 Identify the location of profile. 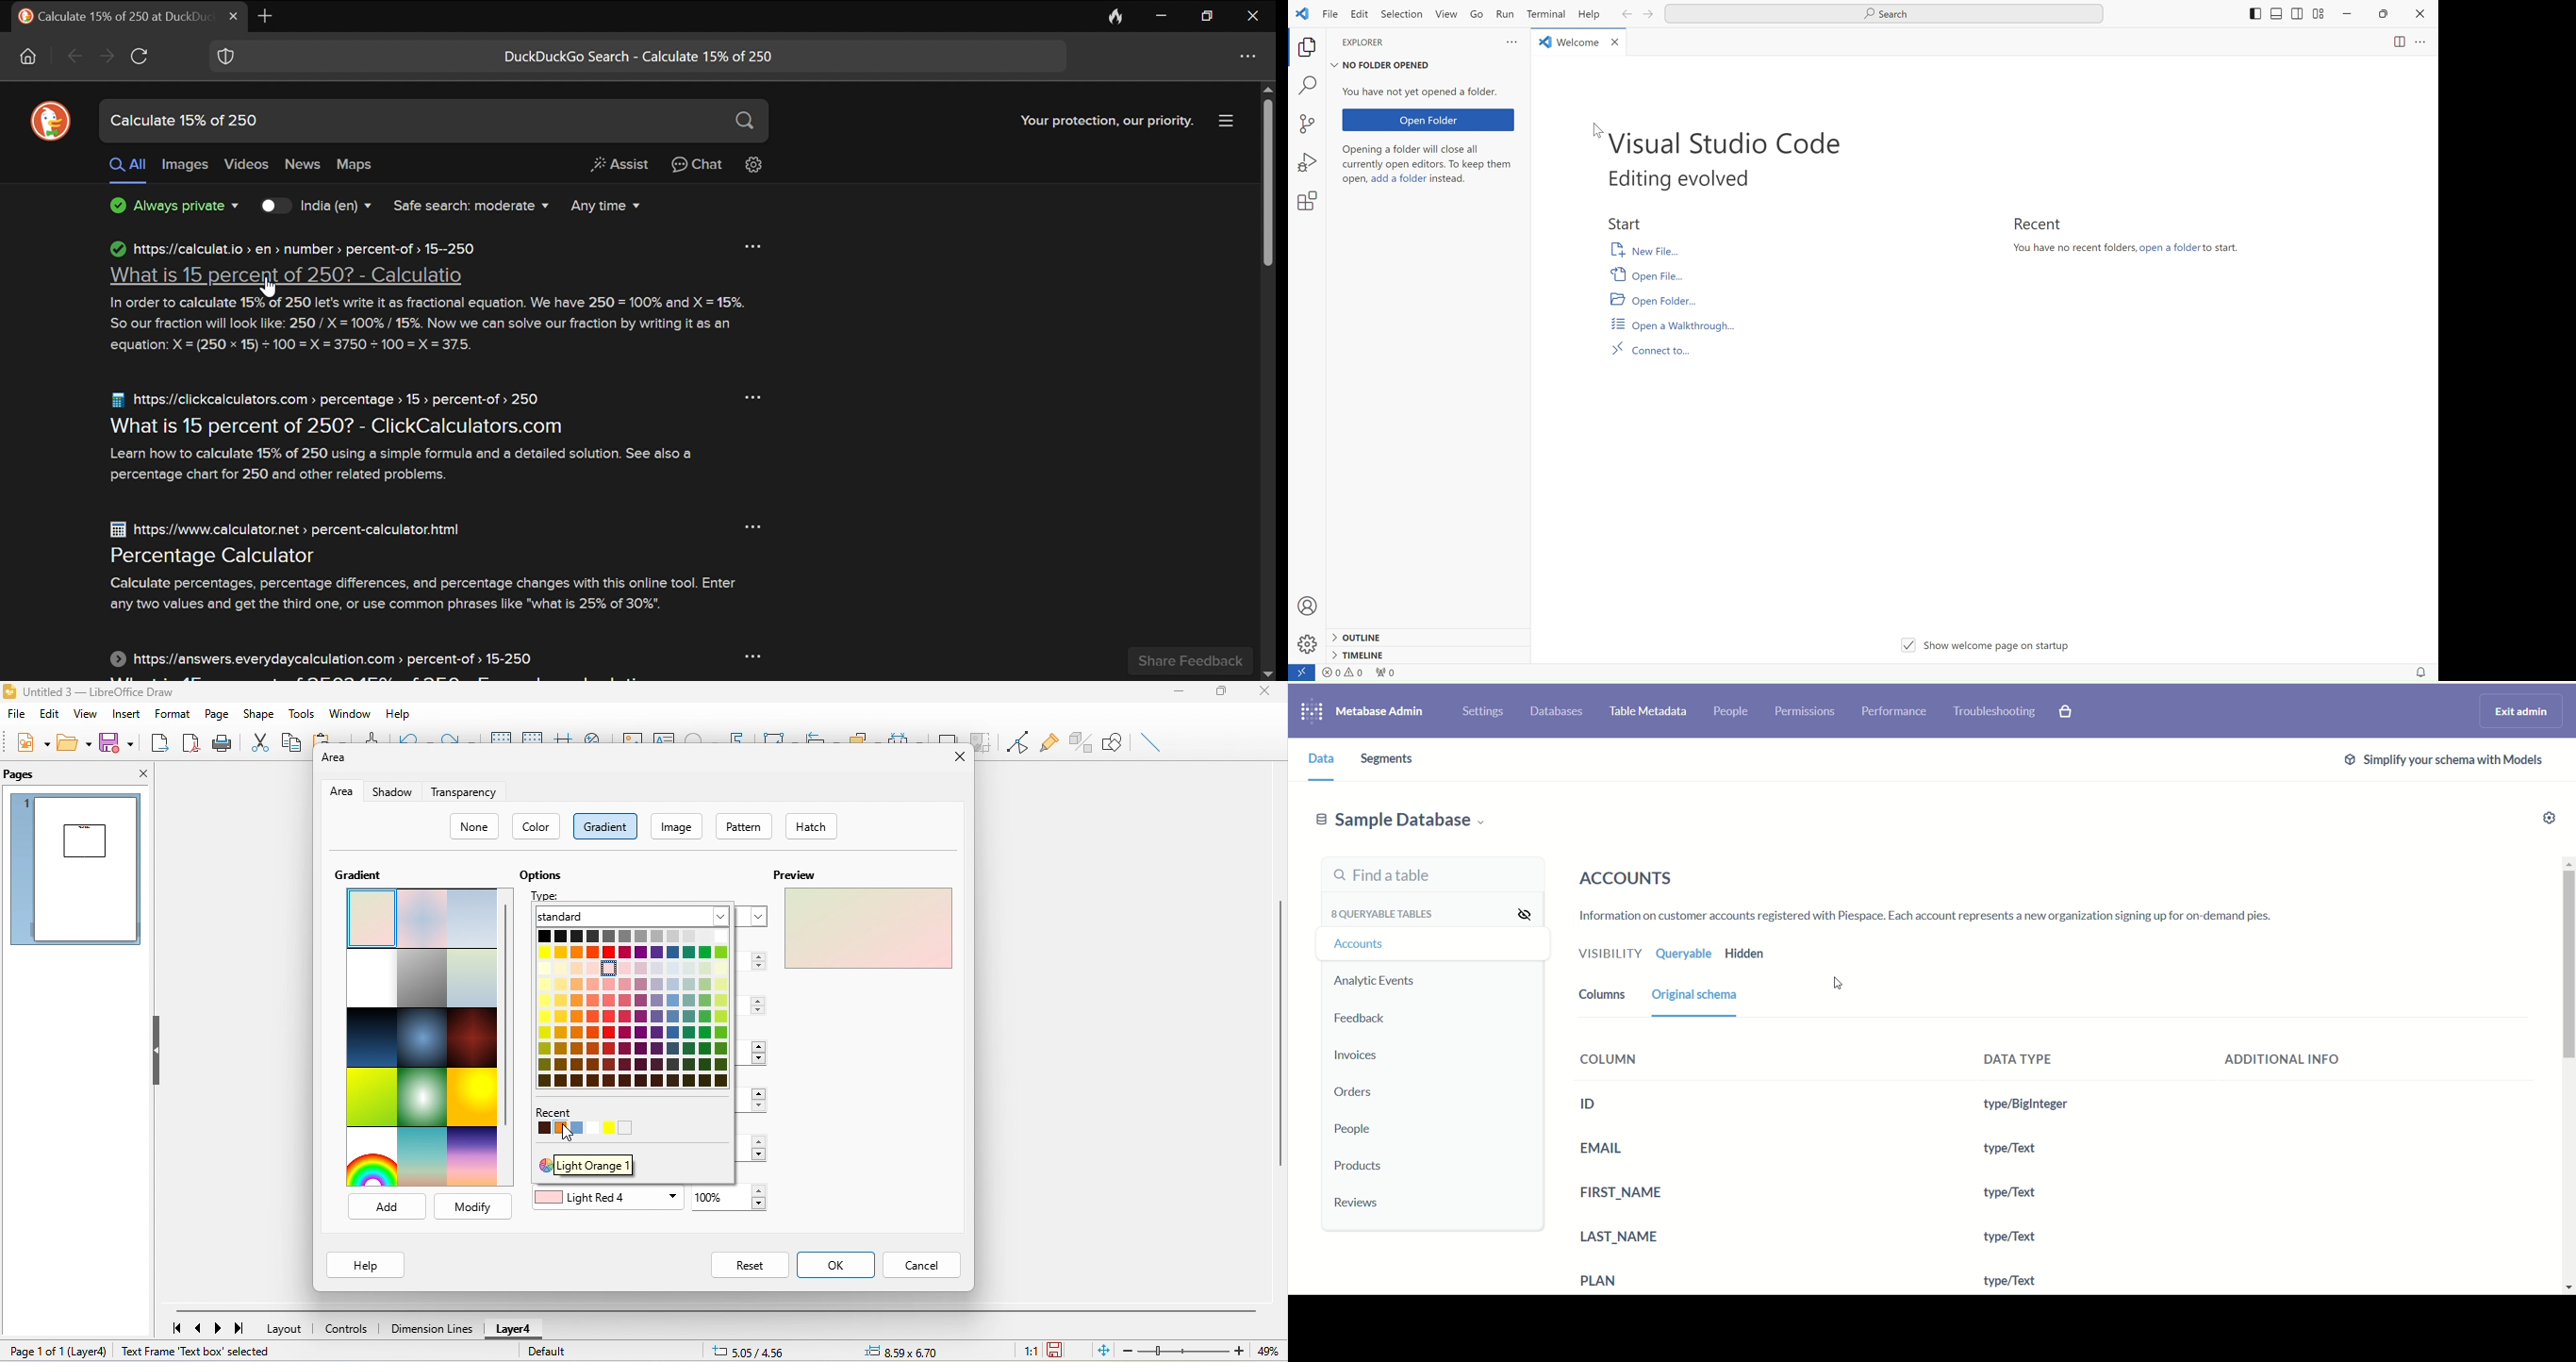
(1308, 602).